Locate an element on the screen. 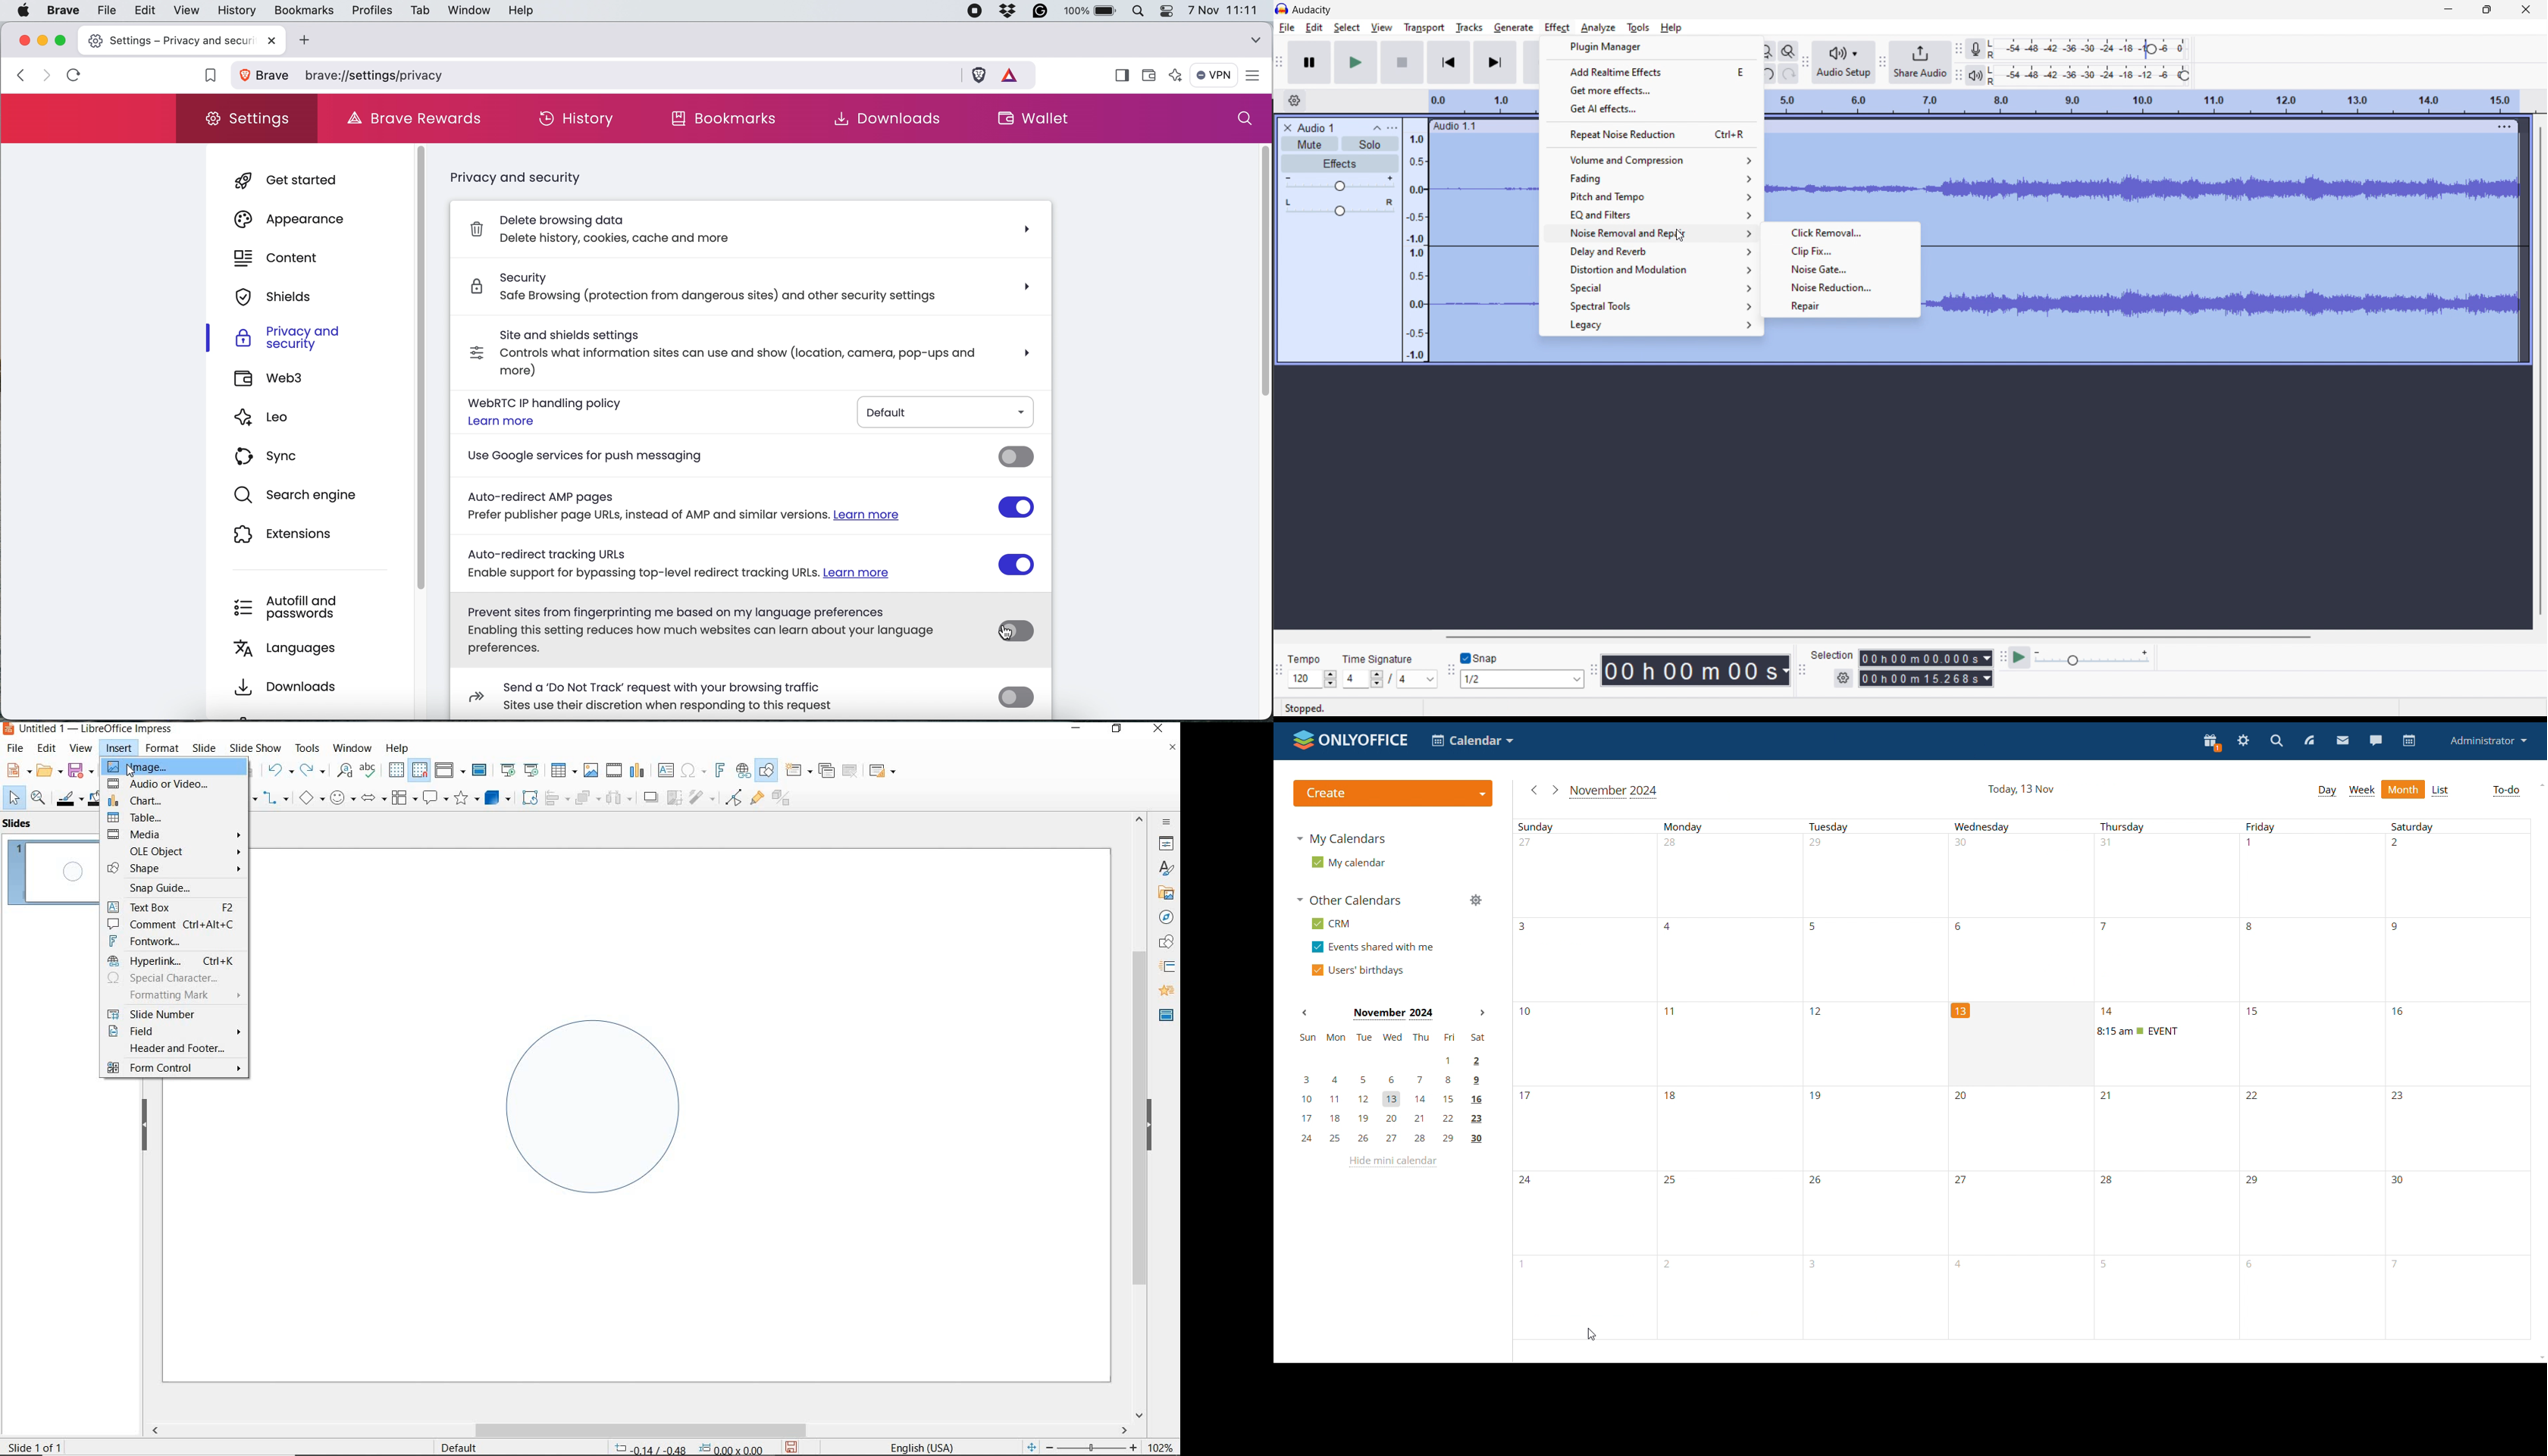 Image resolution: width=2548 pixels, height=1456 pixels. volume and compression is located at coordinates (1650, 160).